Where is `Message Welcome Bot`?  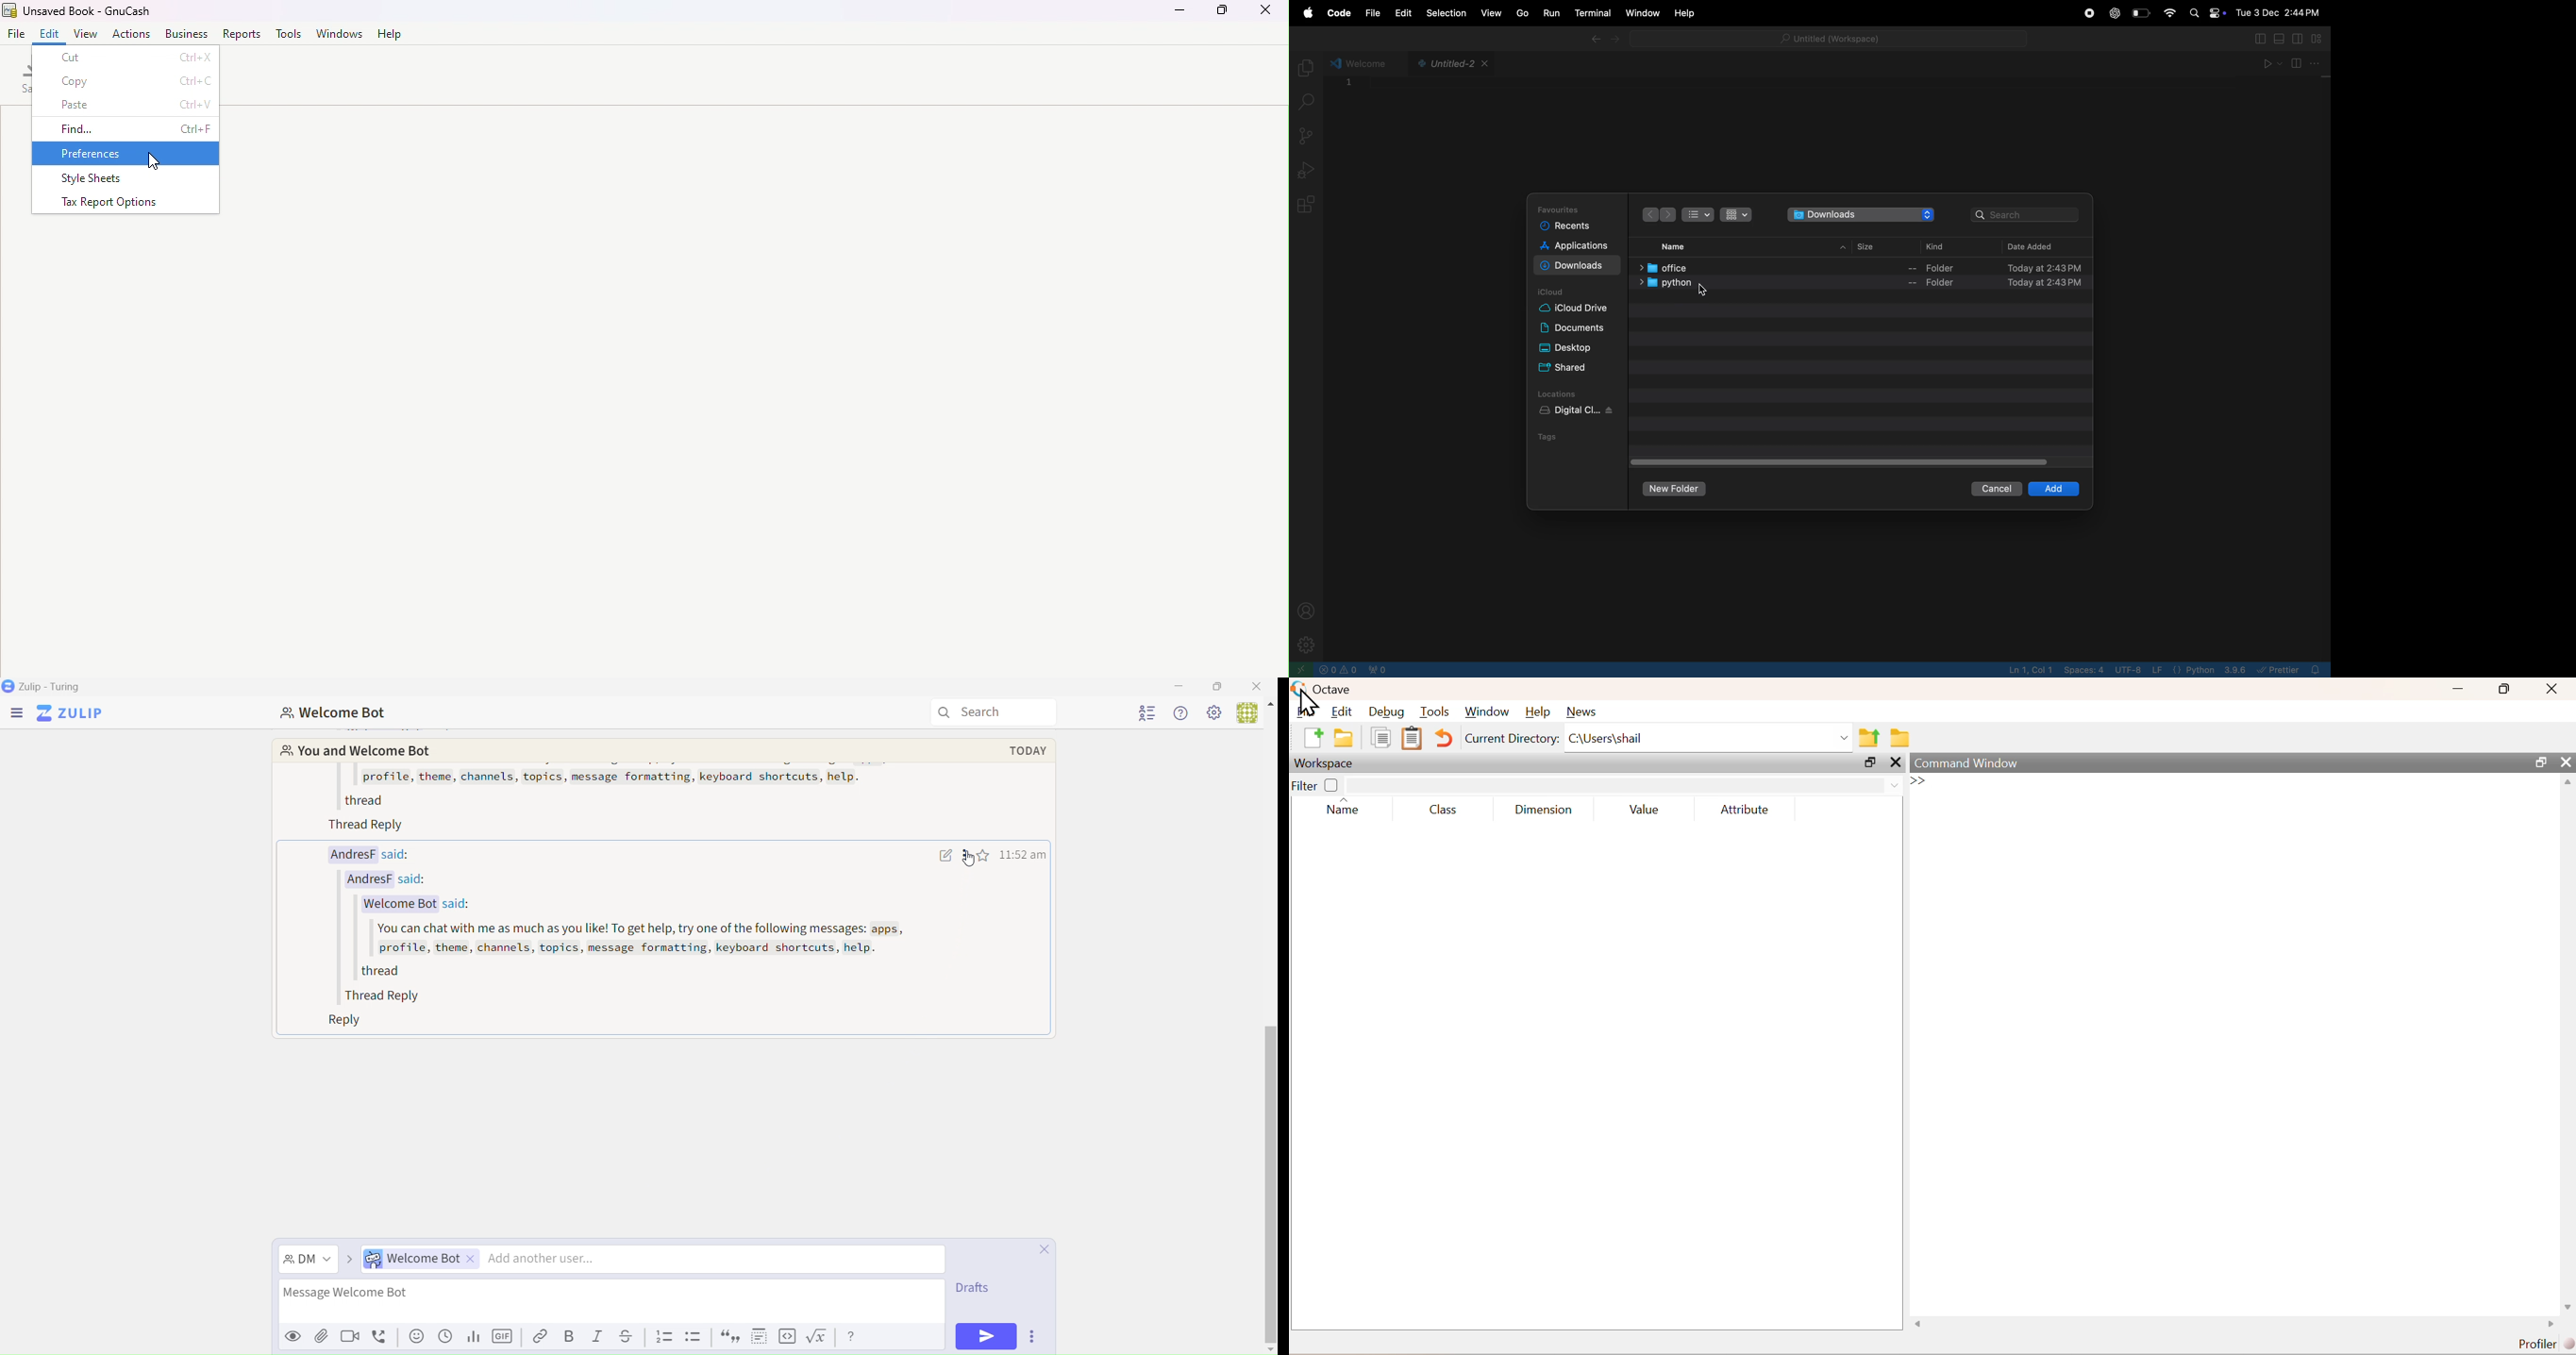 Message Welcome Bot is located at coordinates (603, 1300).